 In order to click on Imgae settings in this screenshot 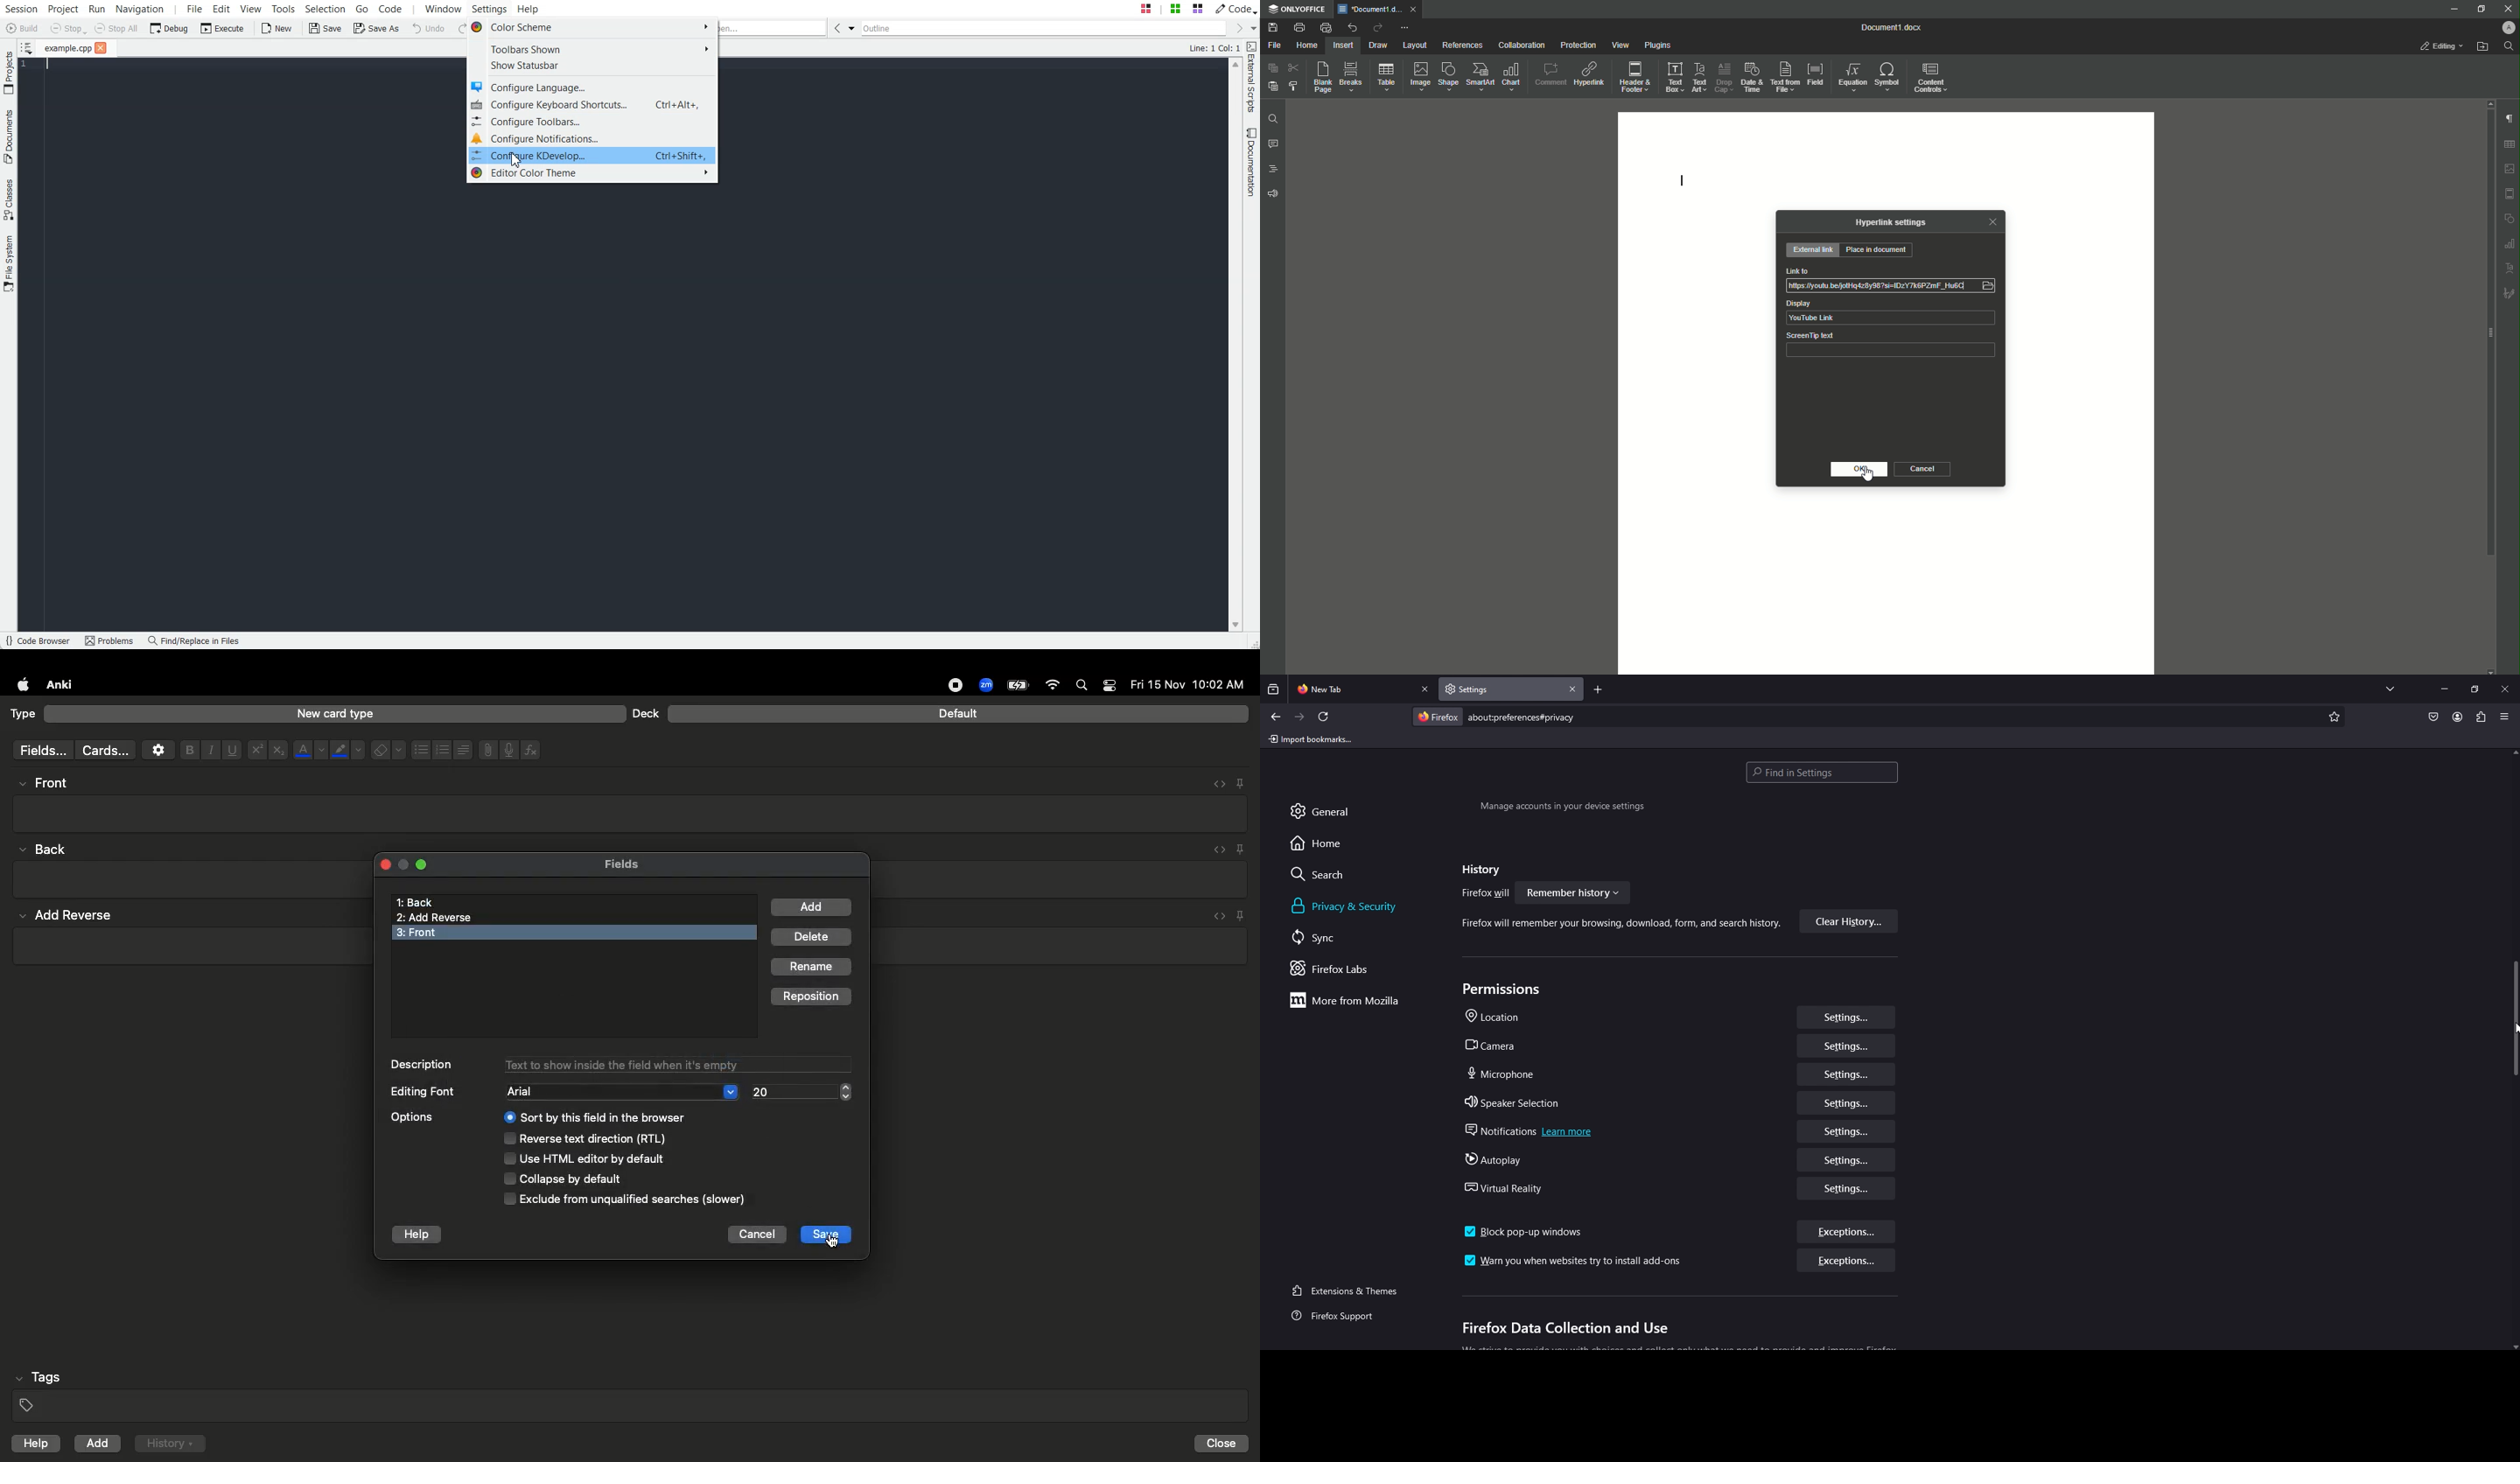, I will do `click(2510, 169)`.